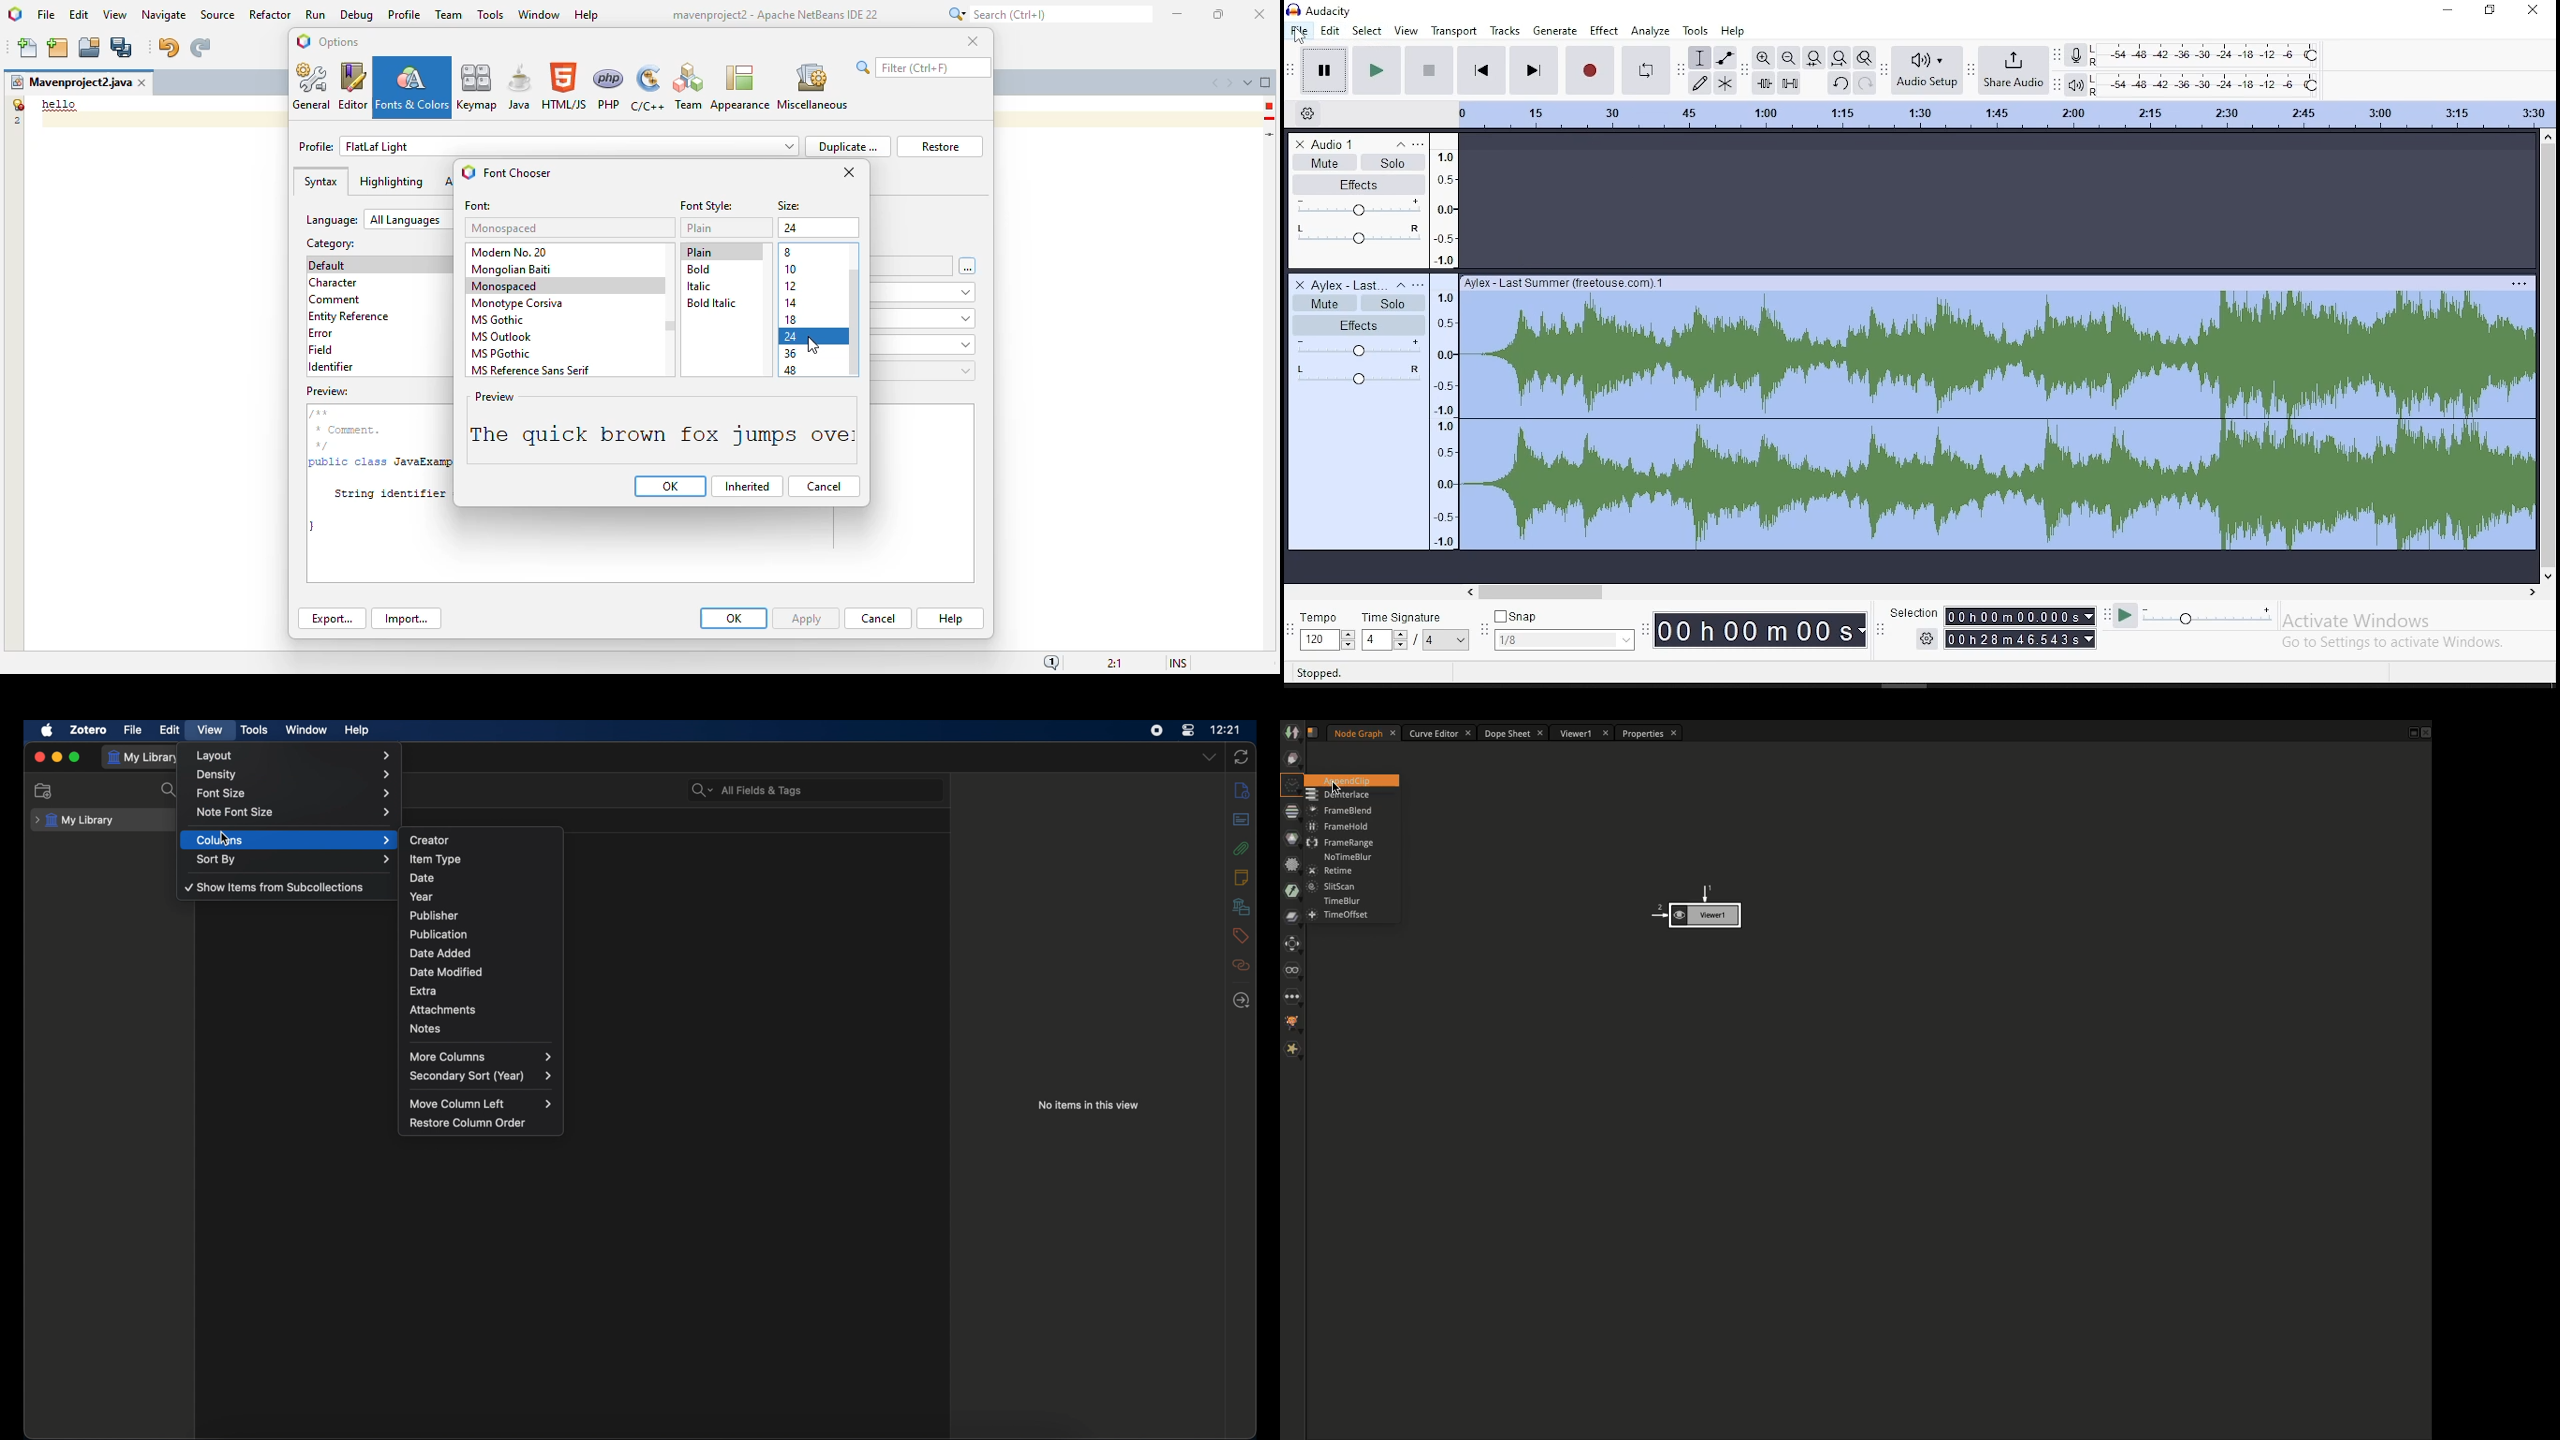 The width and height of the screenshot is (2576, 1456). What do you see at coordinates (1763, 58) in the screenshot?
I see `zoom in` at bounding box center [1763, 58].